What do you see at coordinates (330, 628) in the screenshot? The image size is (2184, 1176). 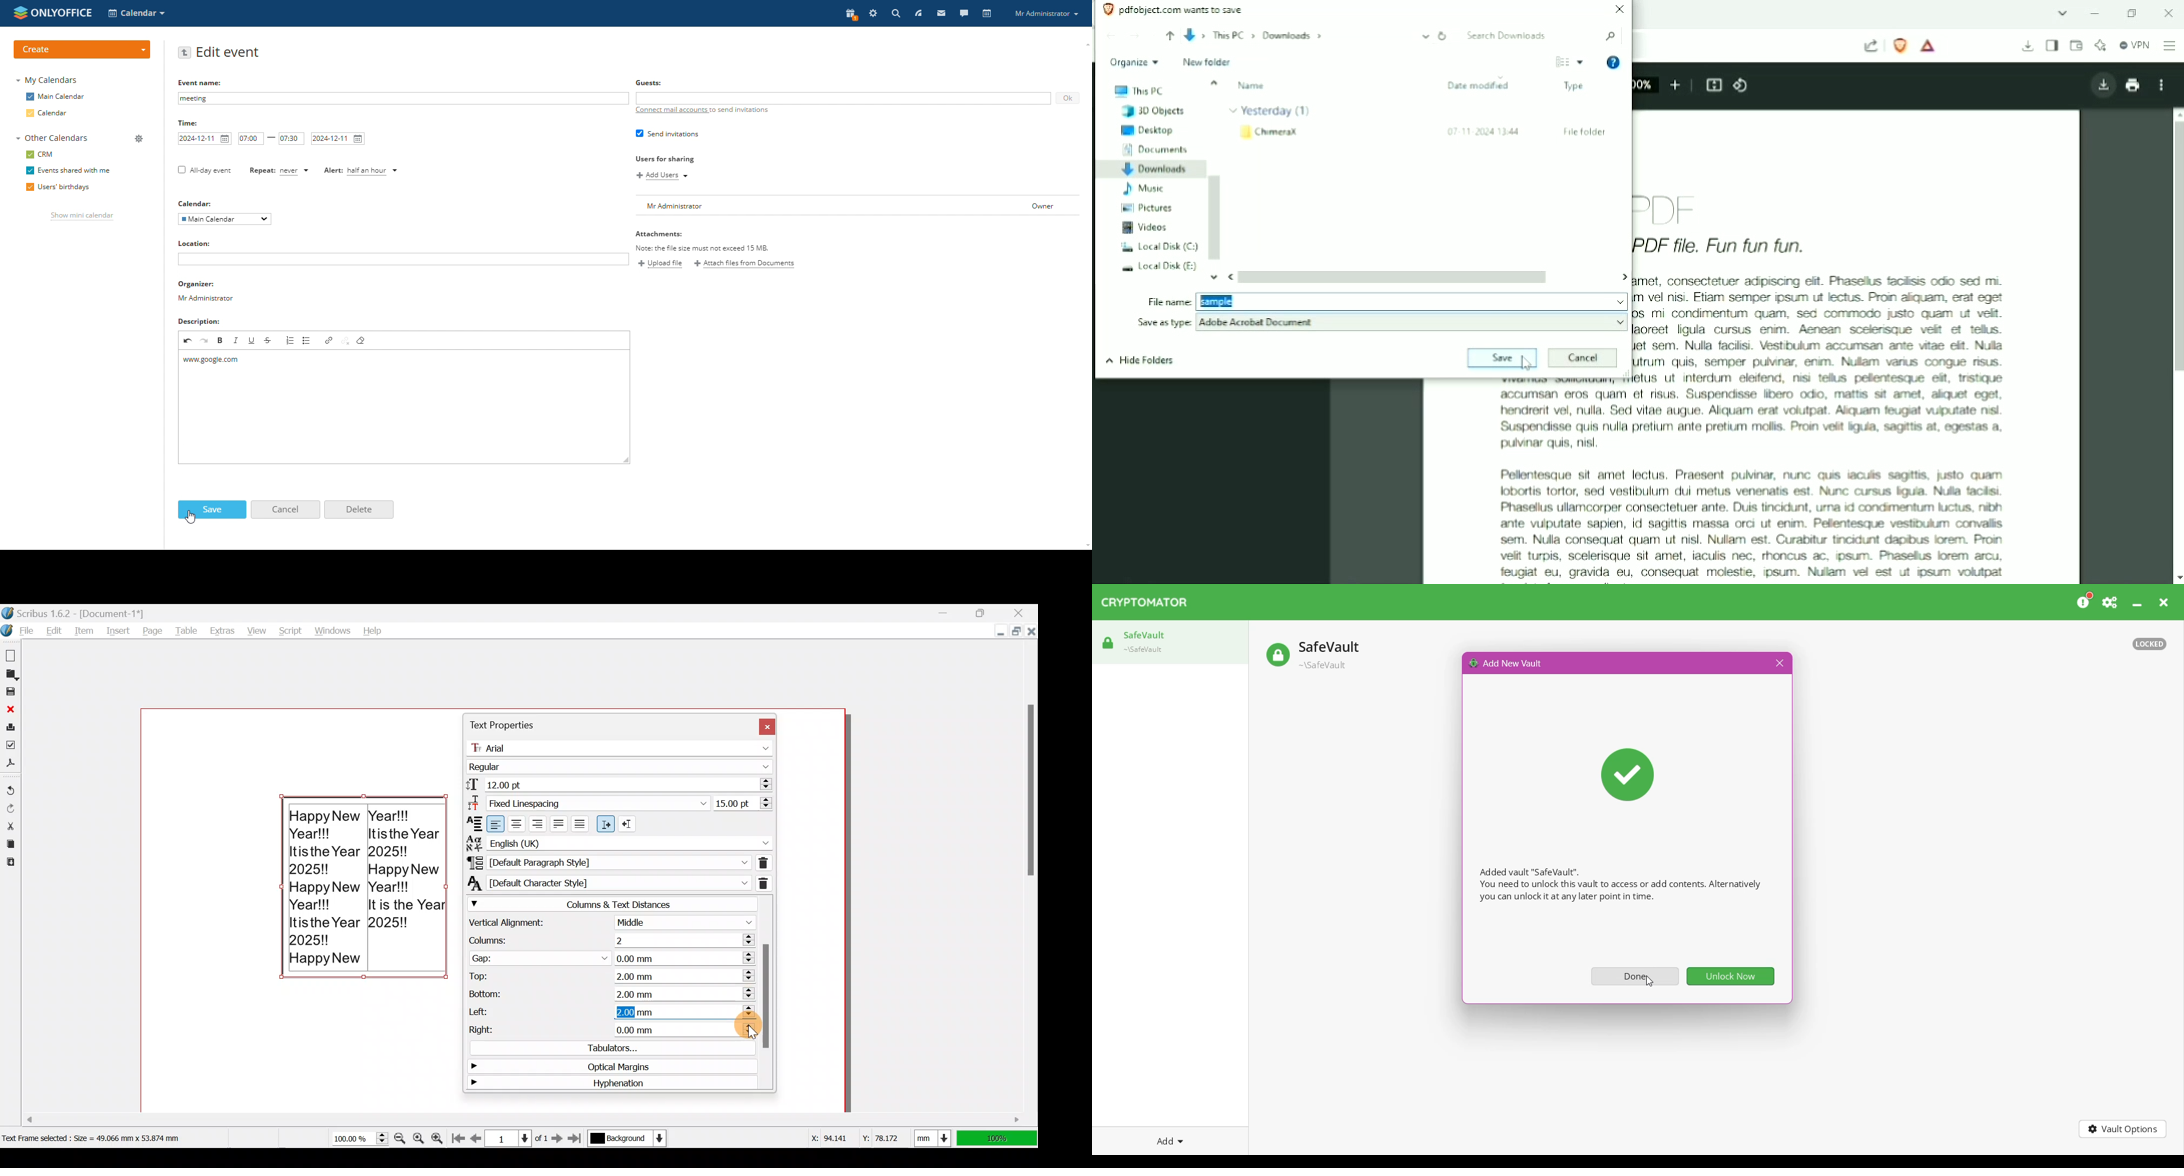 I see `Windows` at bounding box center [330, 628].